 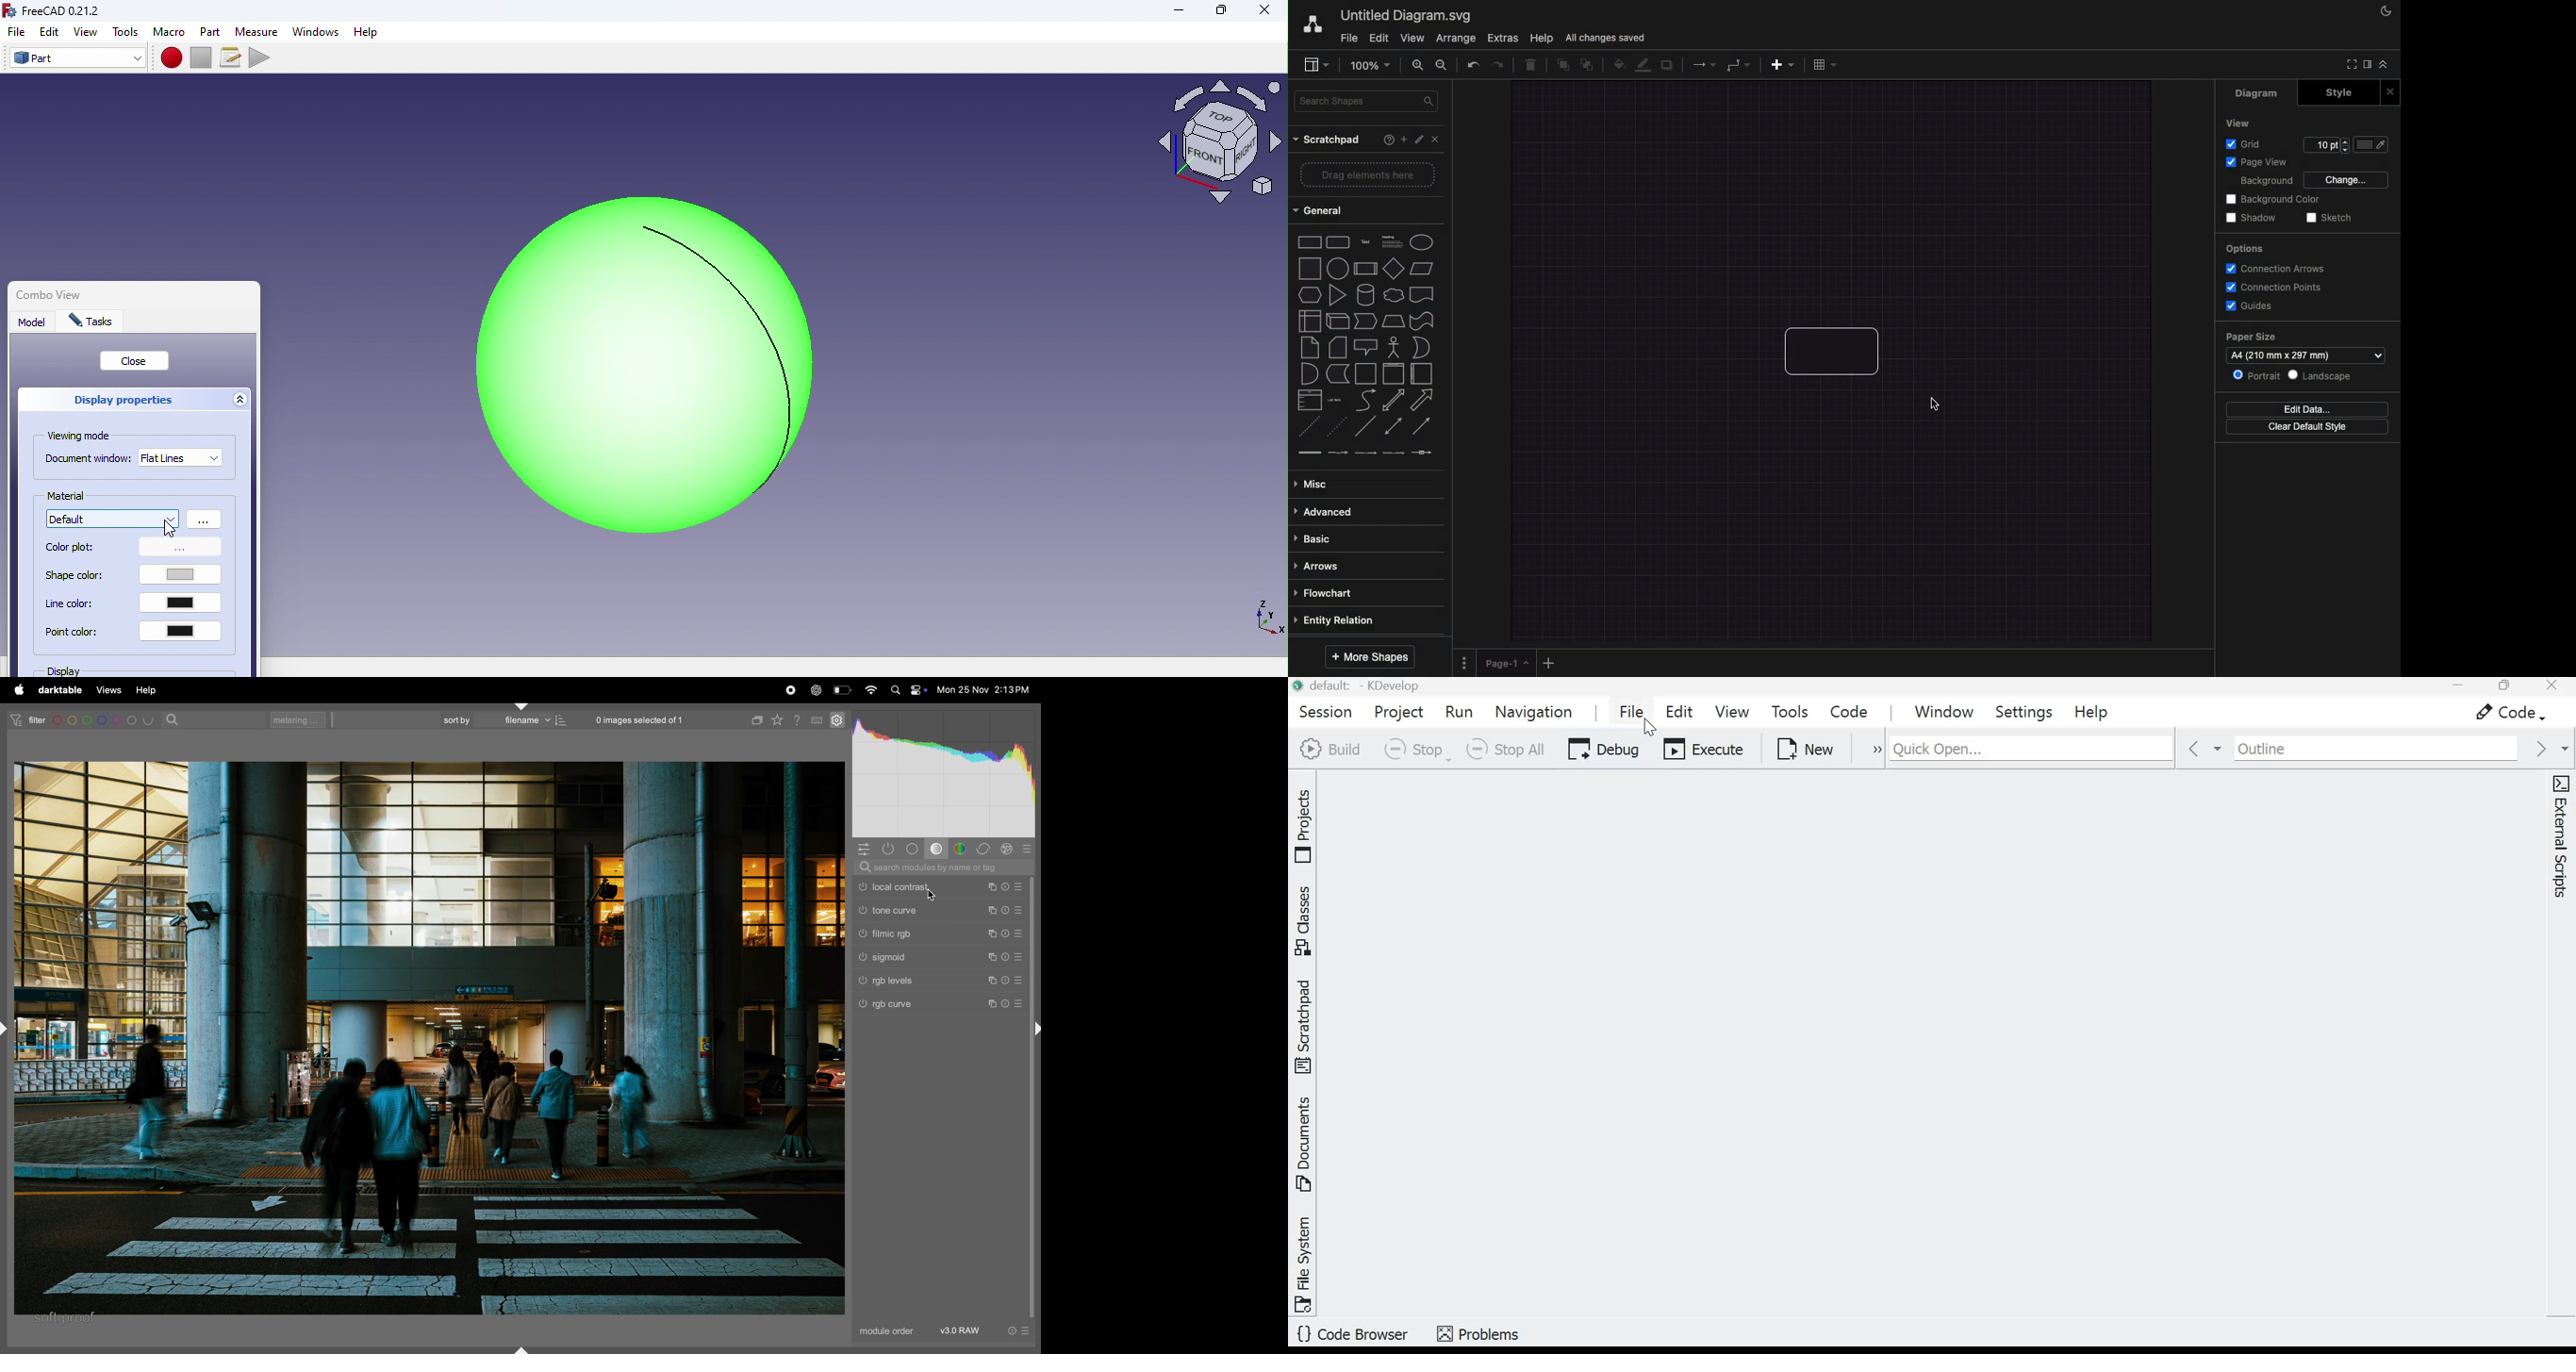 I want to click on Options, so click(x=1465, y=663).